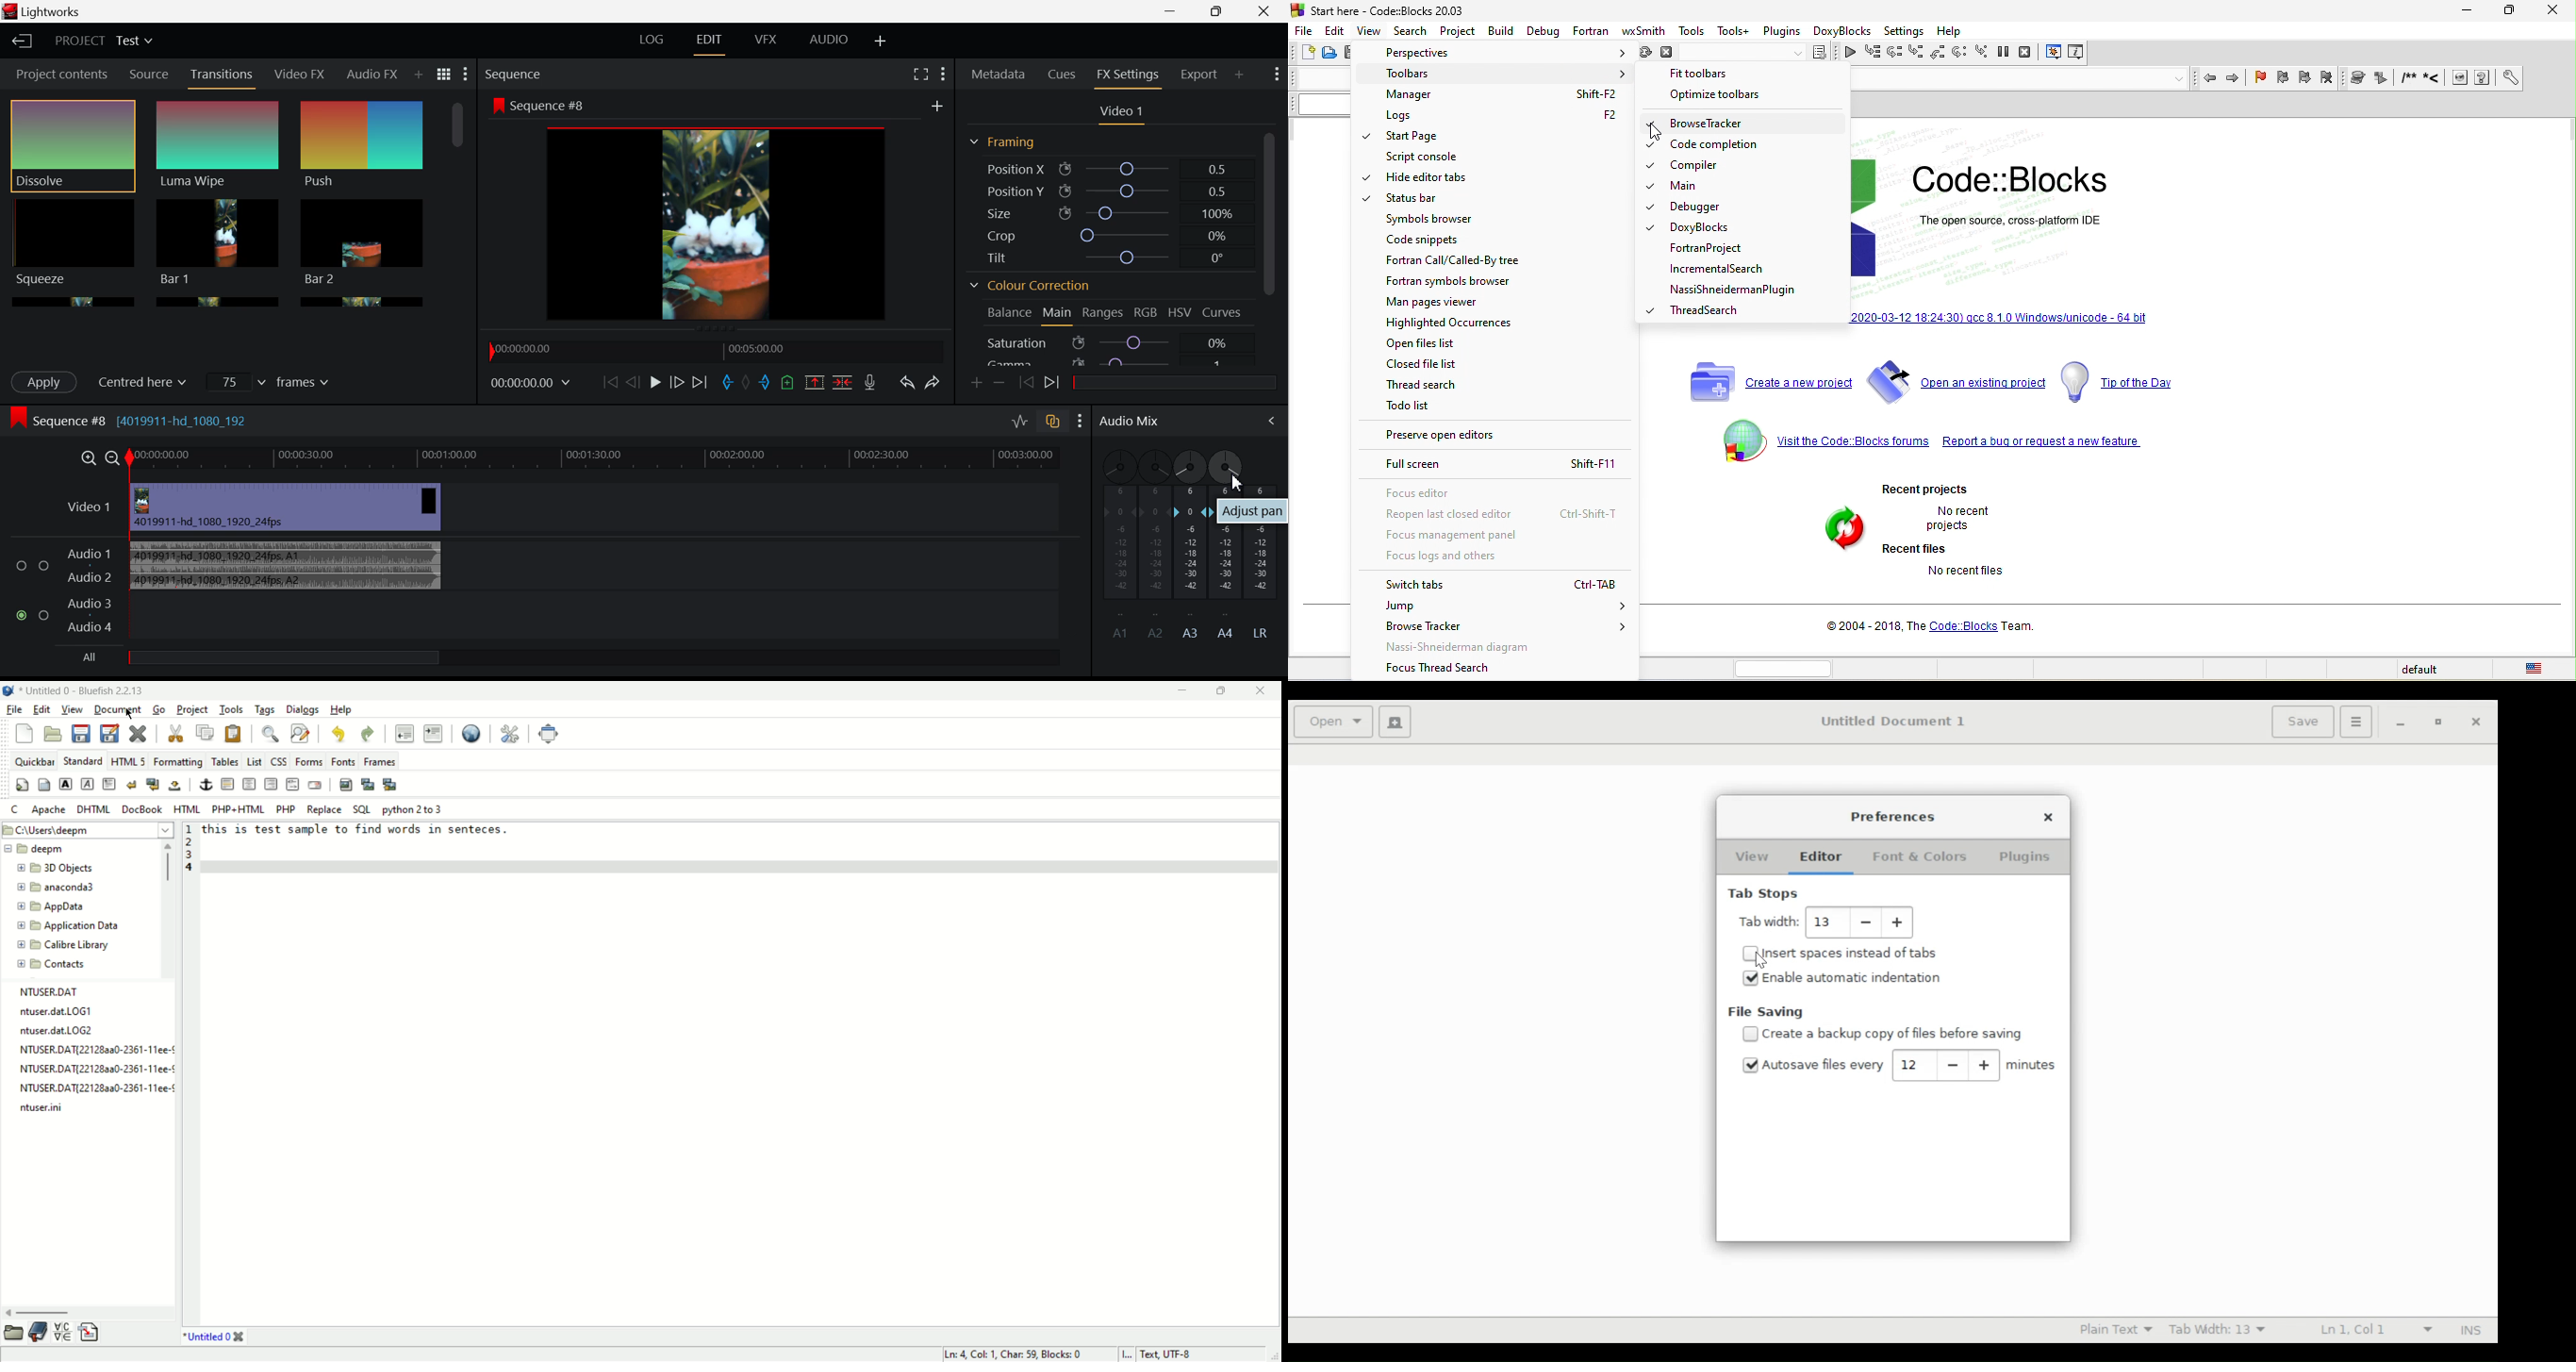  What do you see at coordinates (67, 1011) in the screenshot?
I see `ntuser.dat.LOG1` at bounding box center [67, 1011].